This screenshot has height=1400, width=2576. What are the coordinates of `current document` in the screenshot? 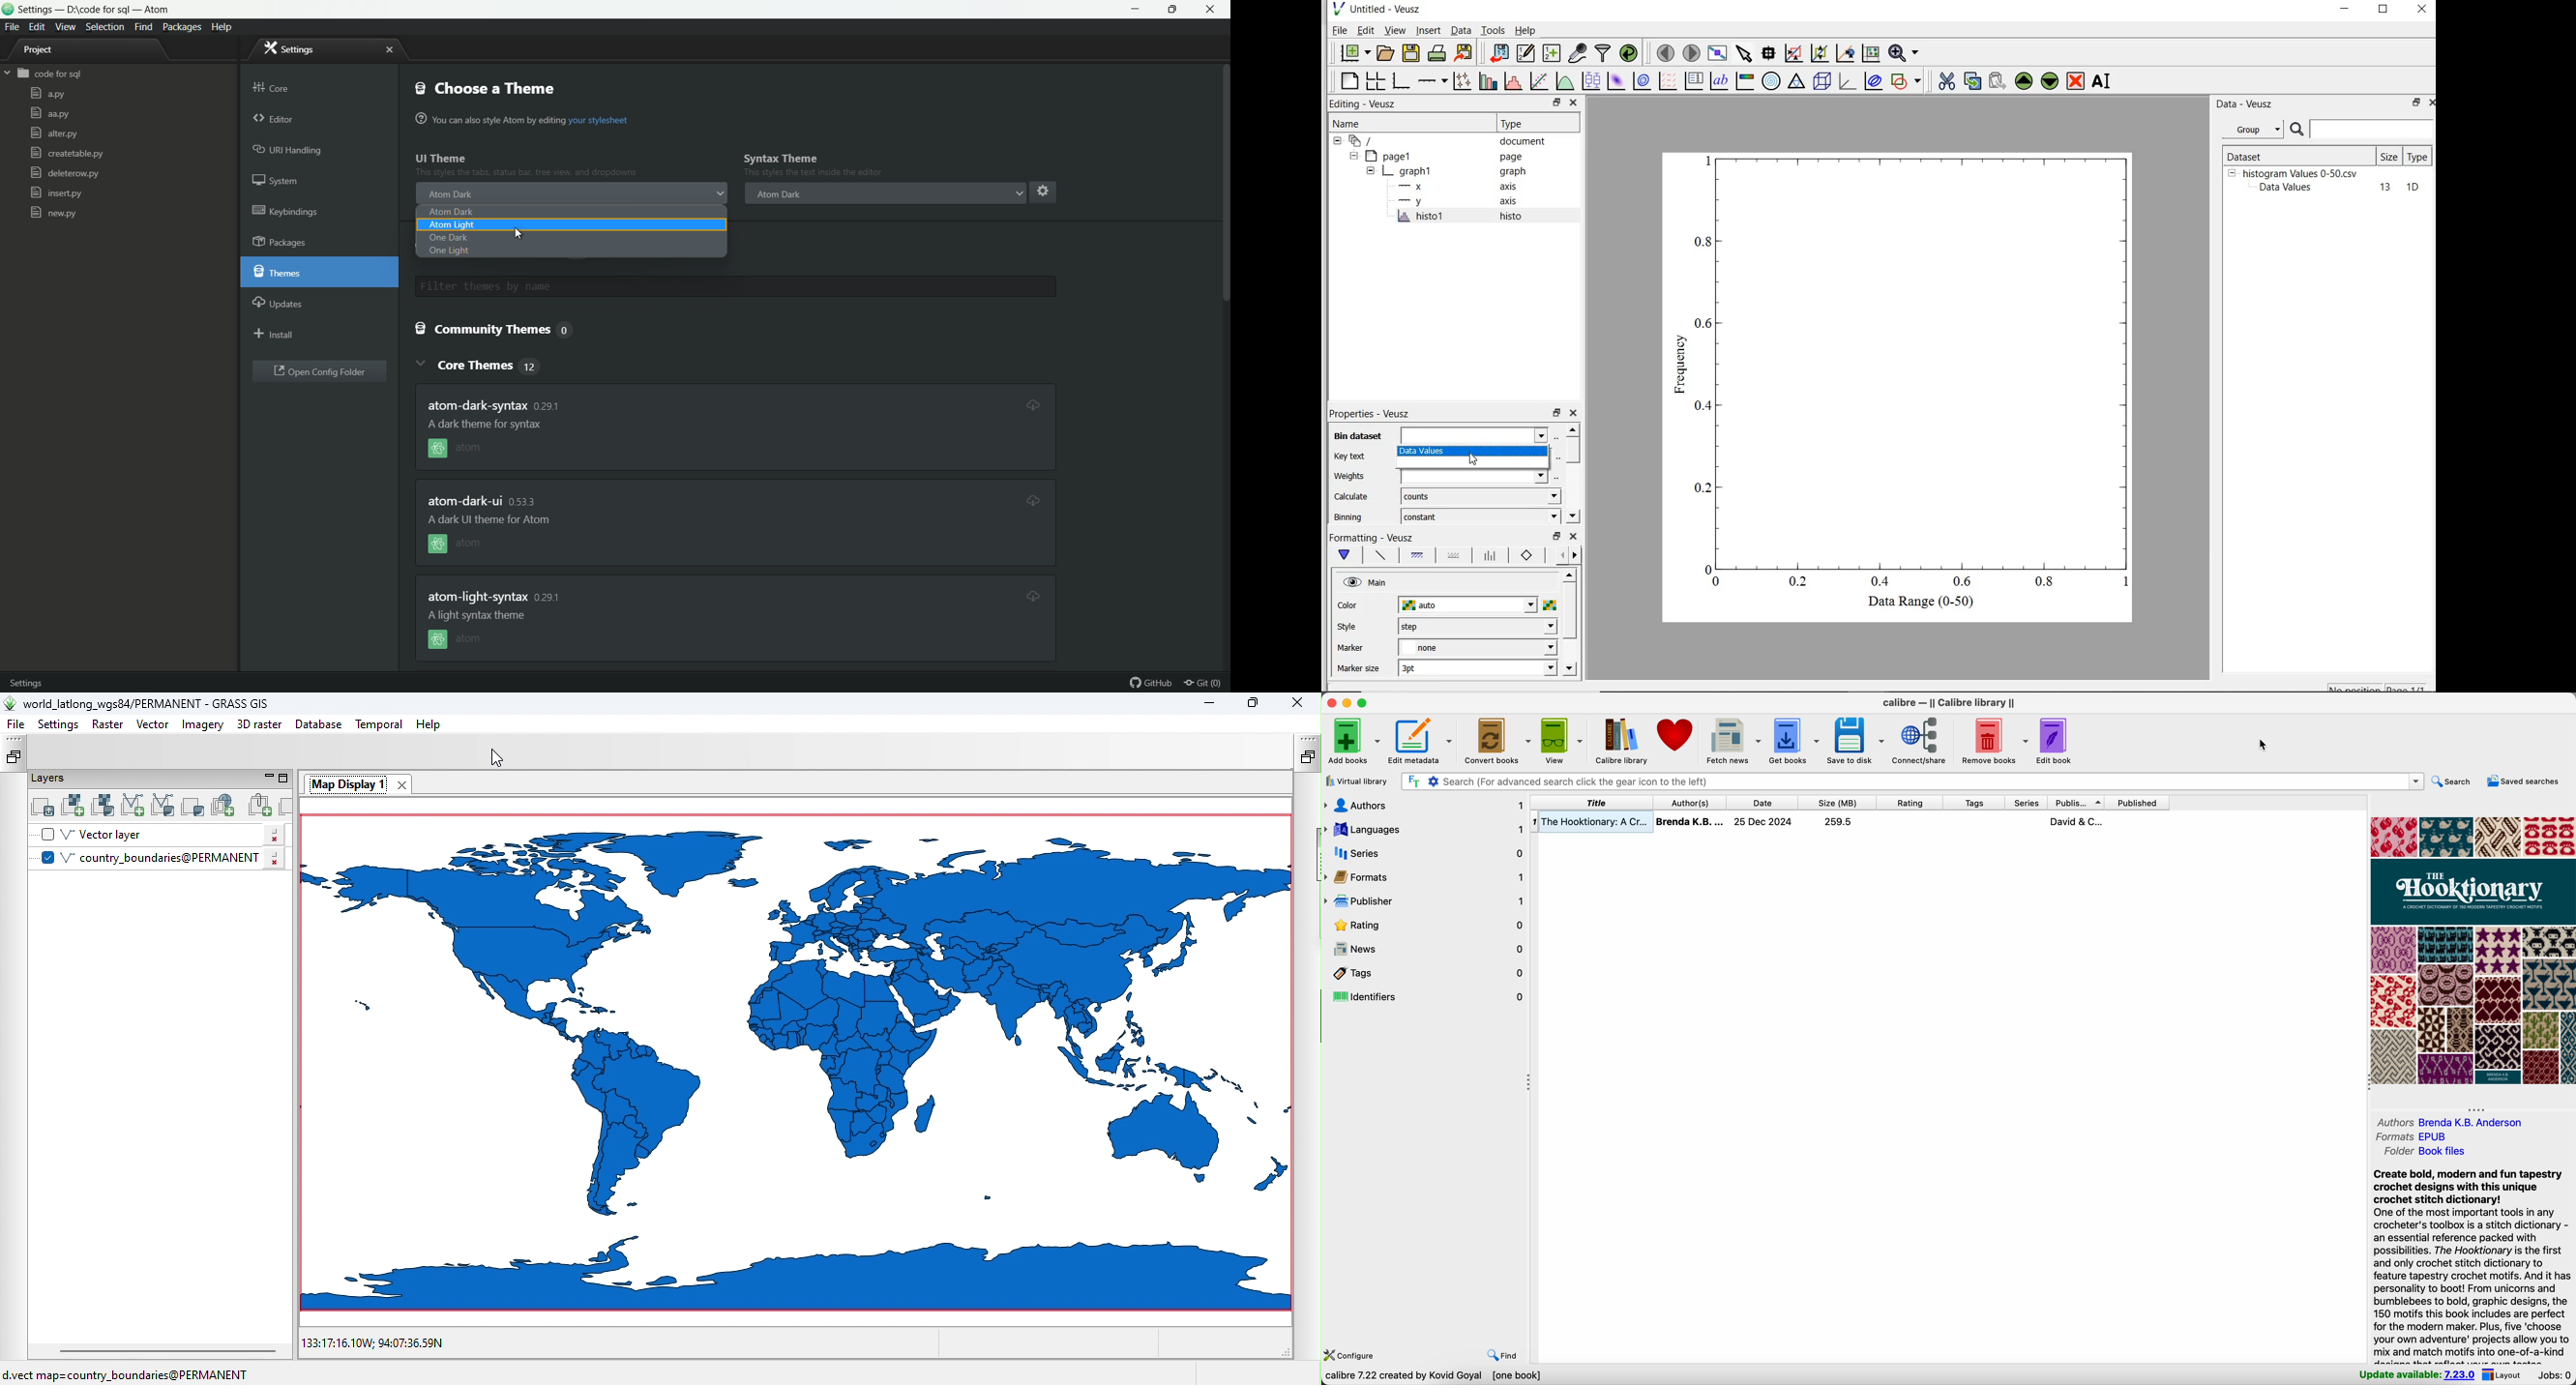 It's located at (1363, 141).